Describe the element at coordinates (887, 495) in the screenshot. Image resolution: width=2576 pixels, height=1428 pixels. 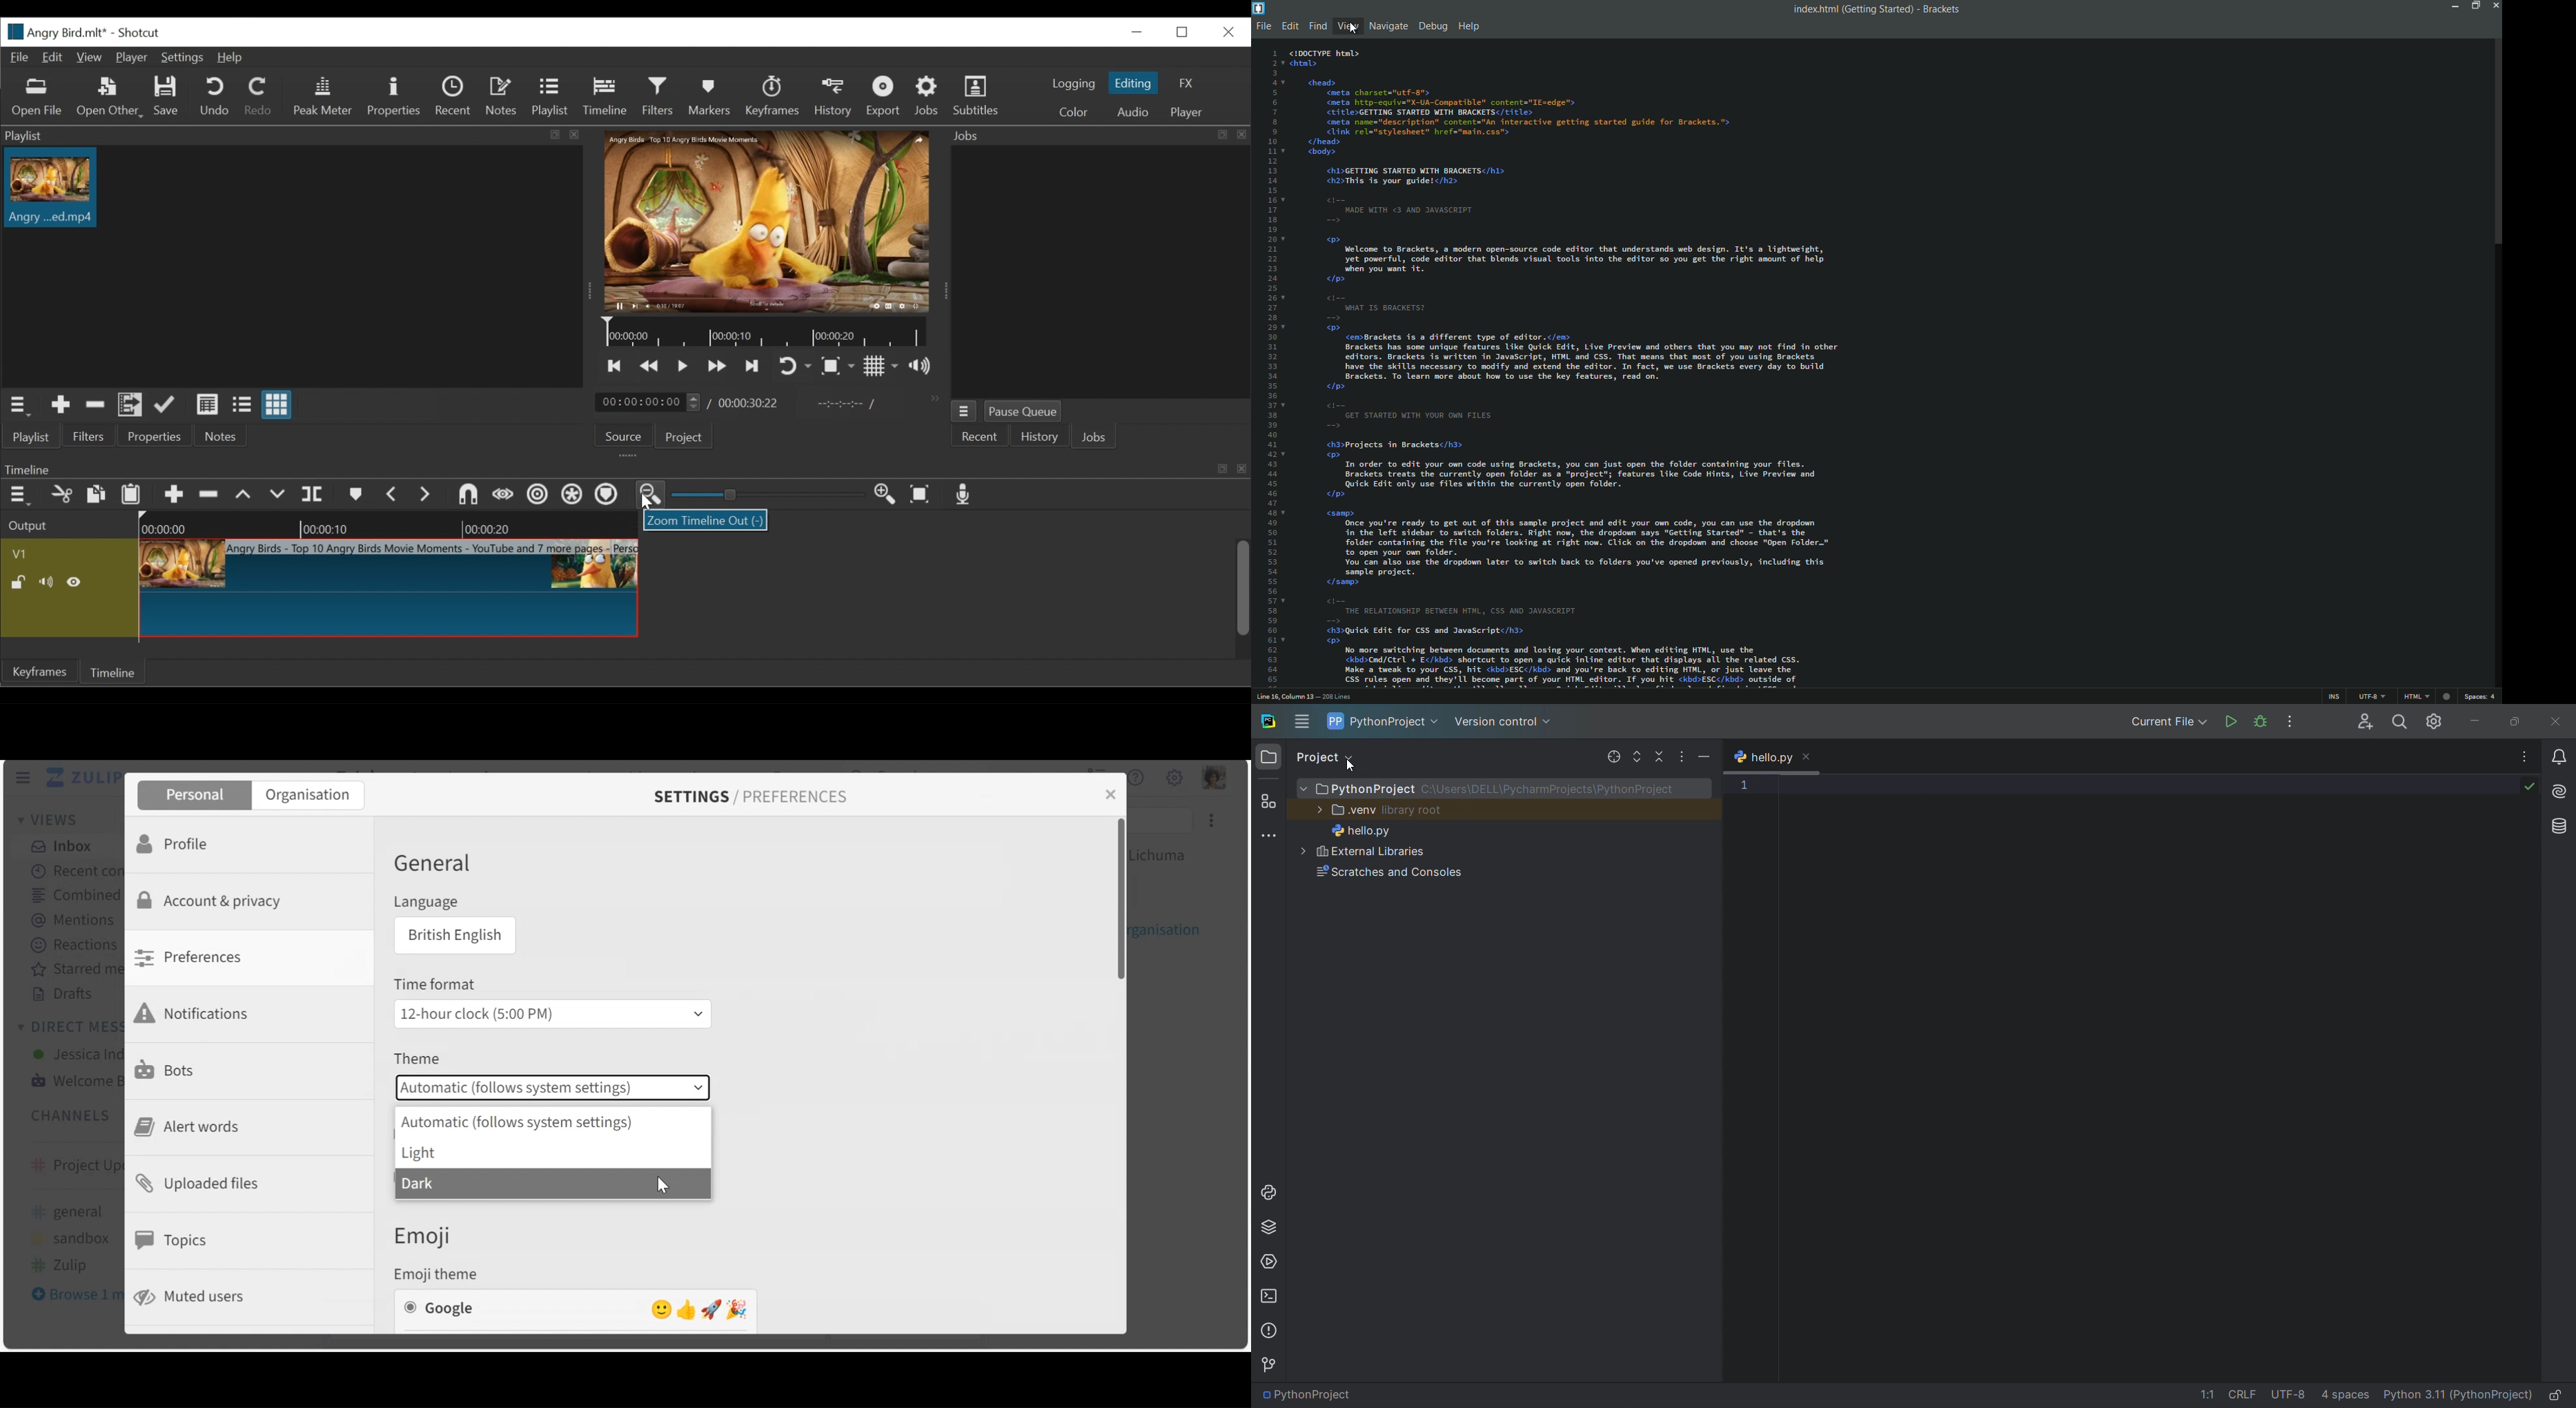
I see `Zoom in timeline` at that location.